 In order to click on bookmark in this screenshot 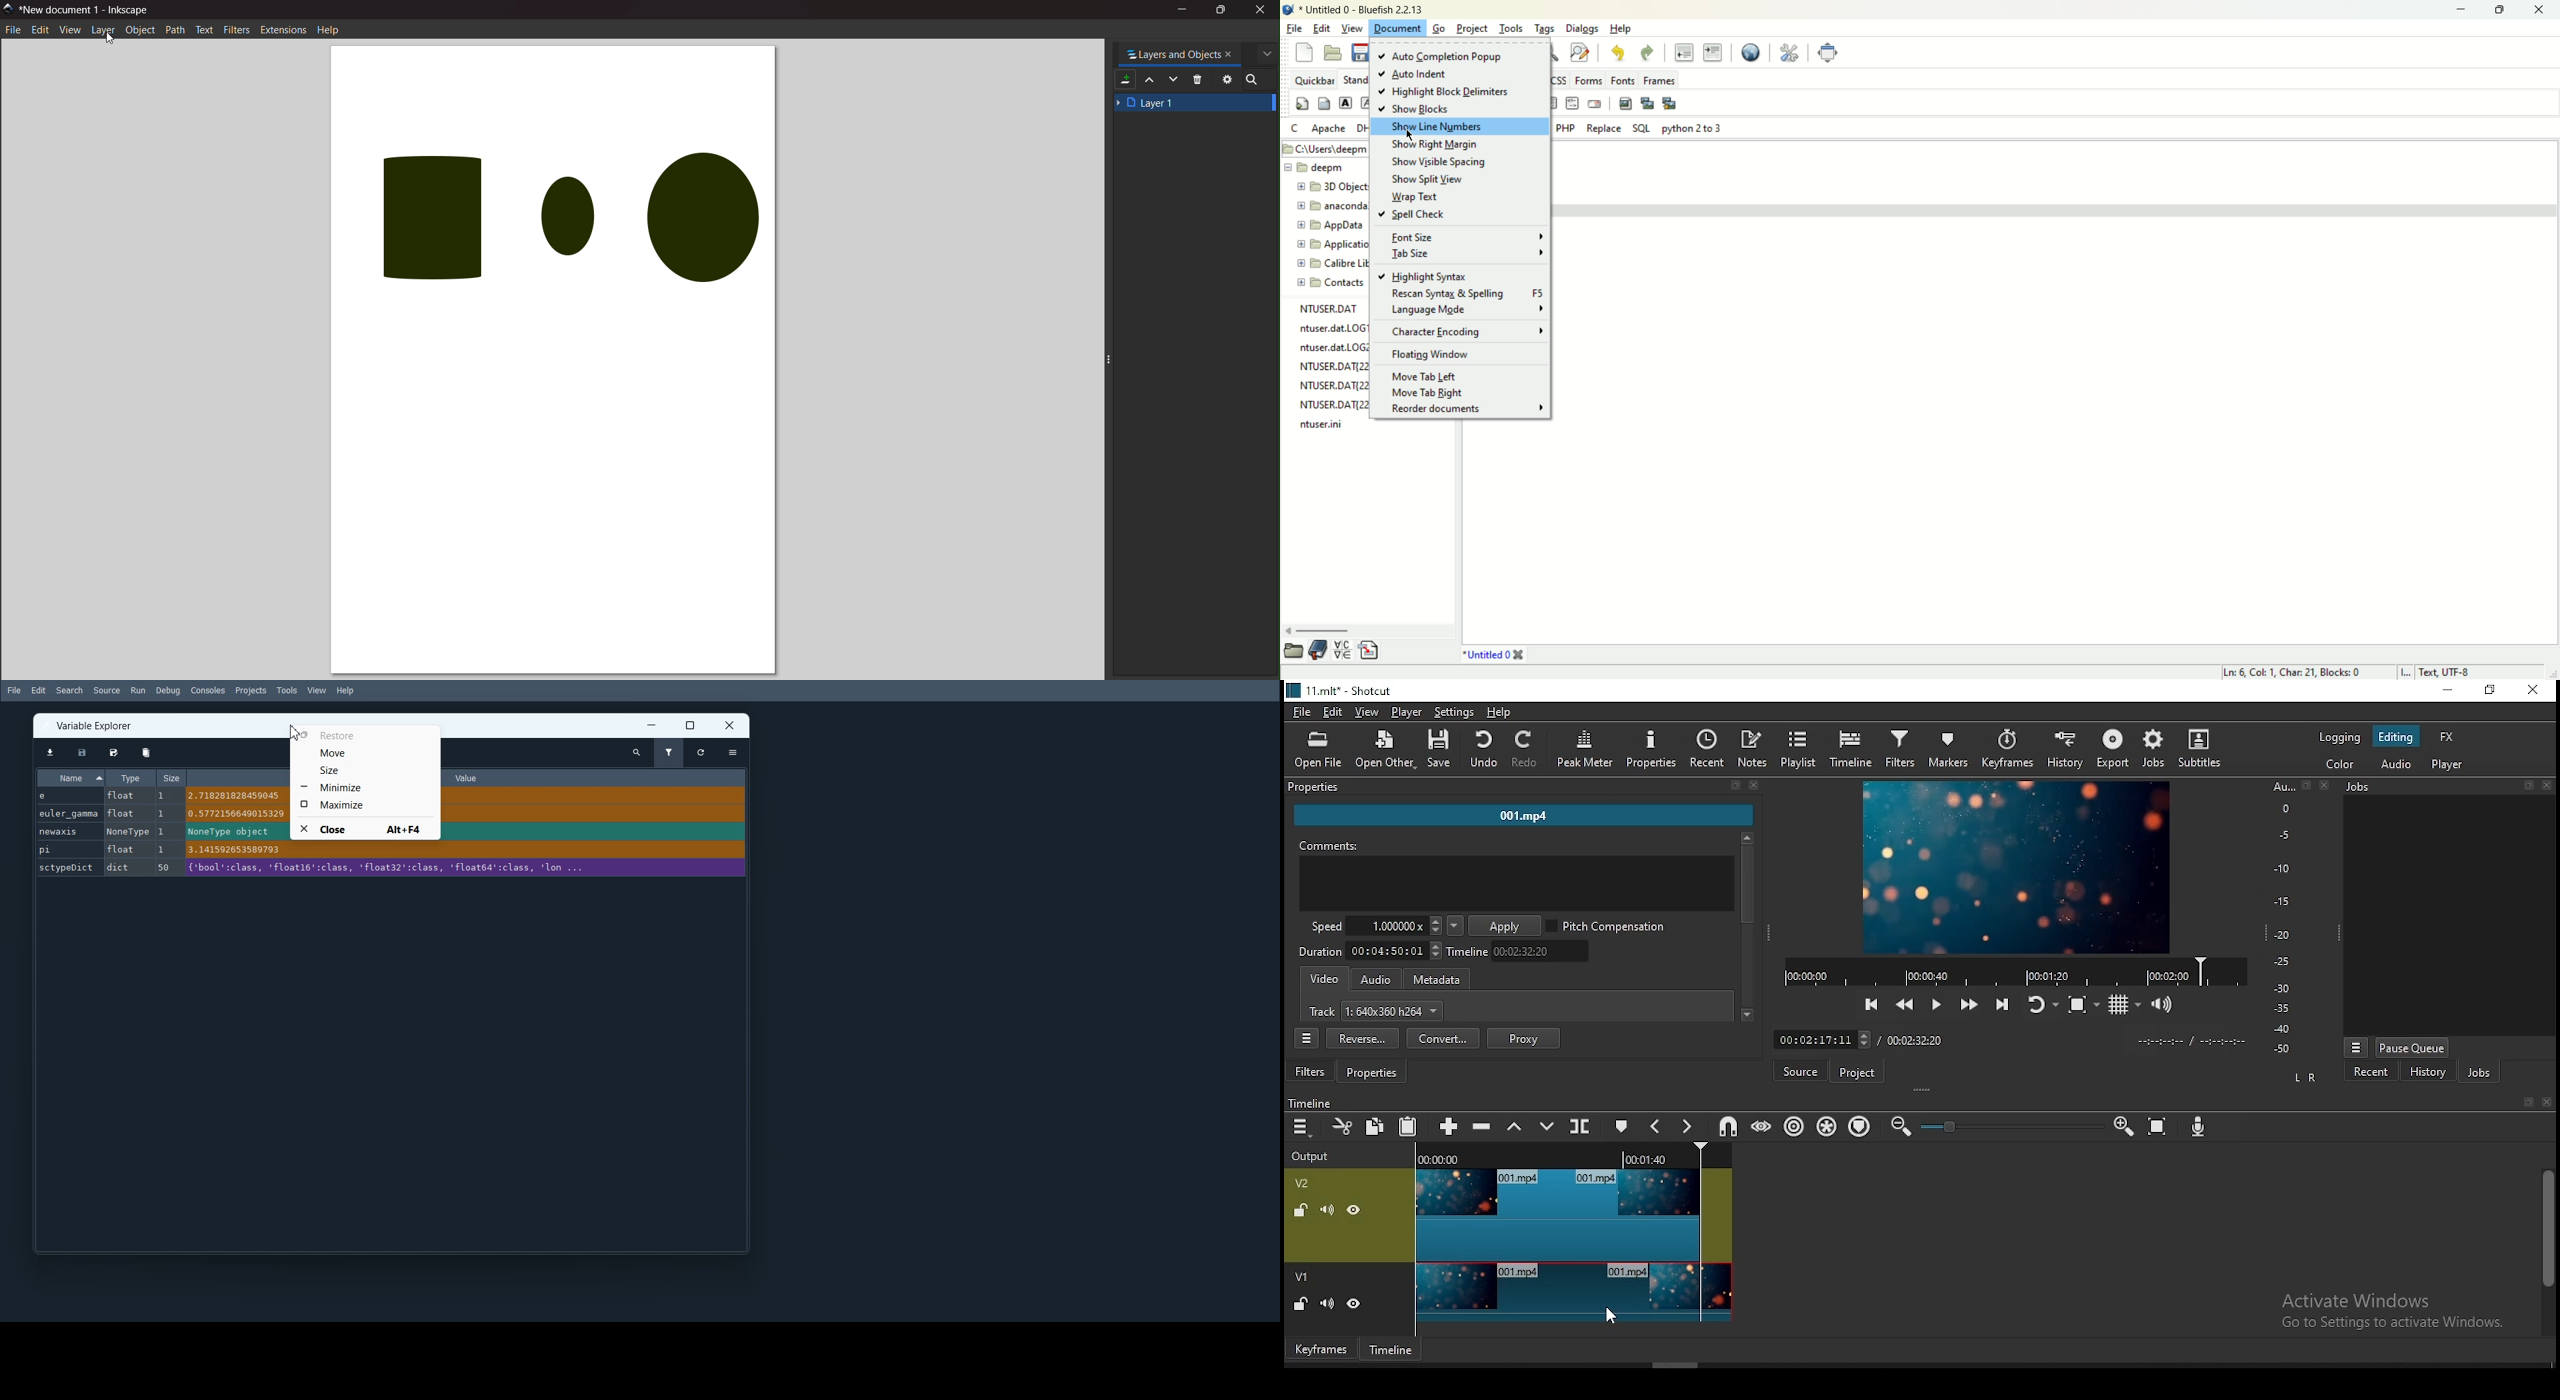, I will do `click(1317, 650)`.